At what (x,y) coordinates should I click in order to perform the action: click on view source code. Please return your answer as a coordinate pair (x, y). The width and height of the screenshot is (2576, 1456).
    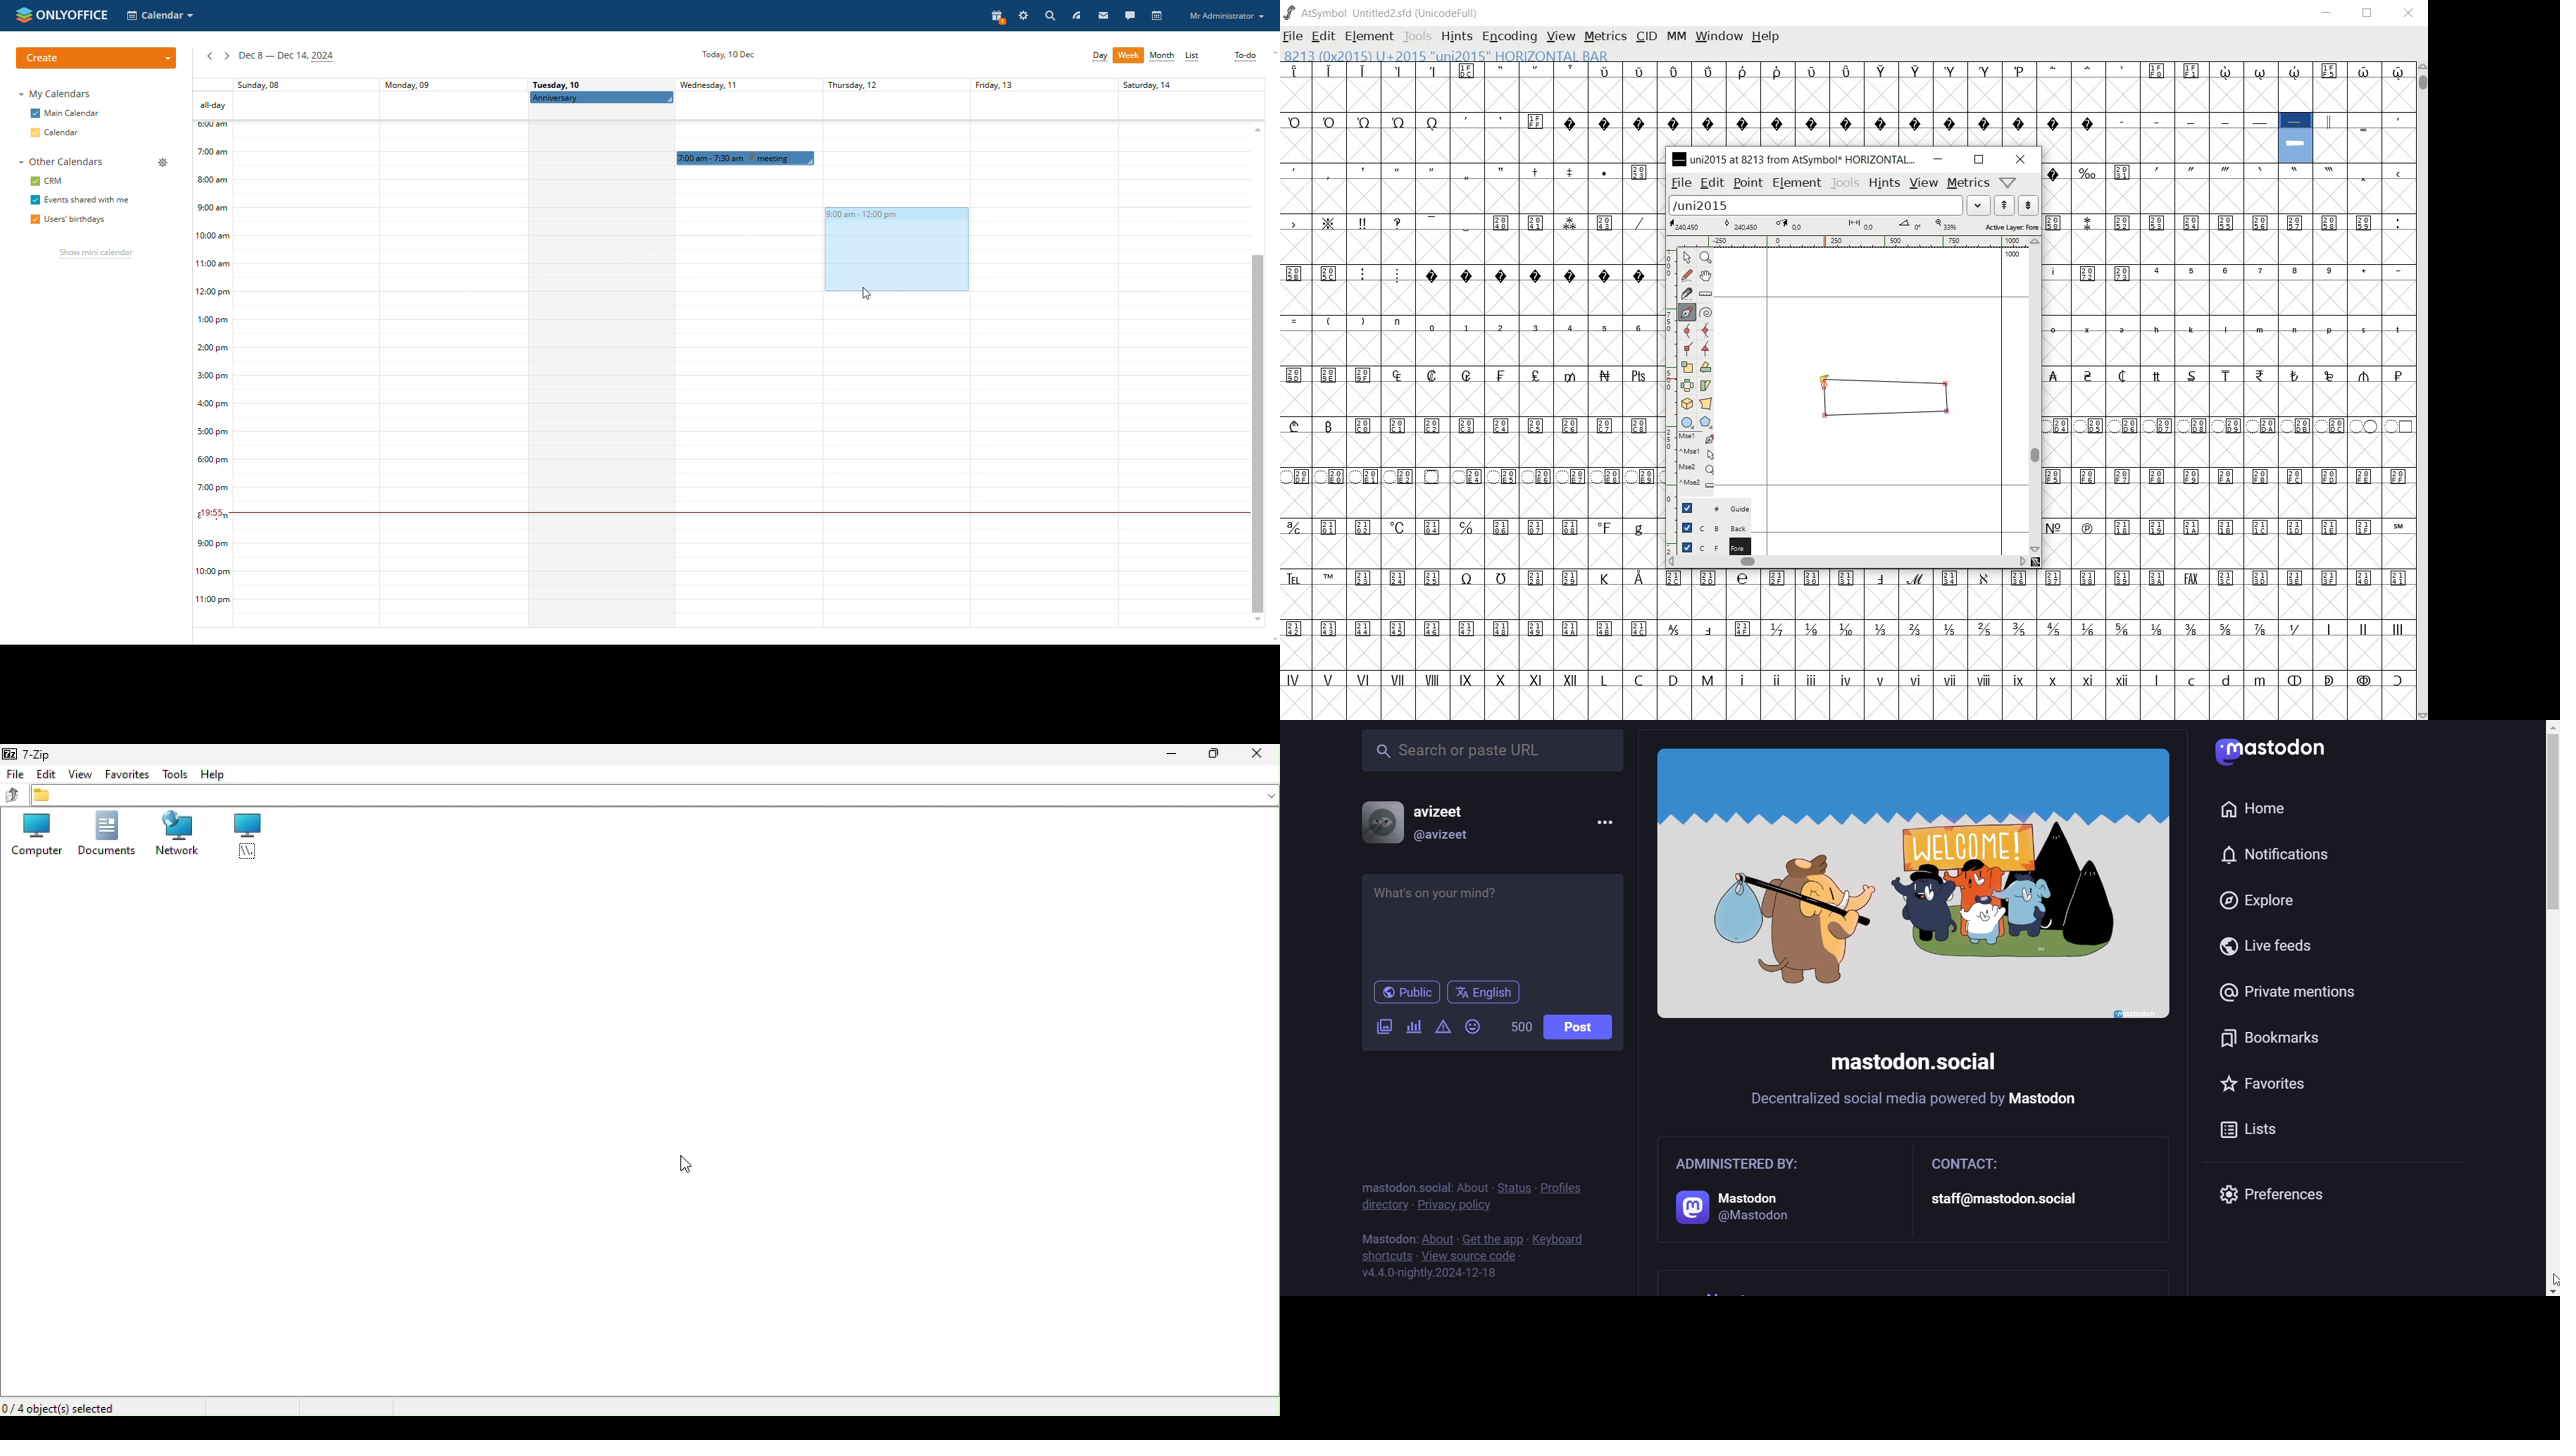
    Looking at the image, I should click on (1471, 1257).